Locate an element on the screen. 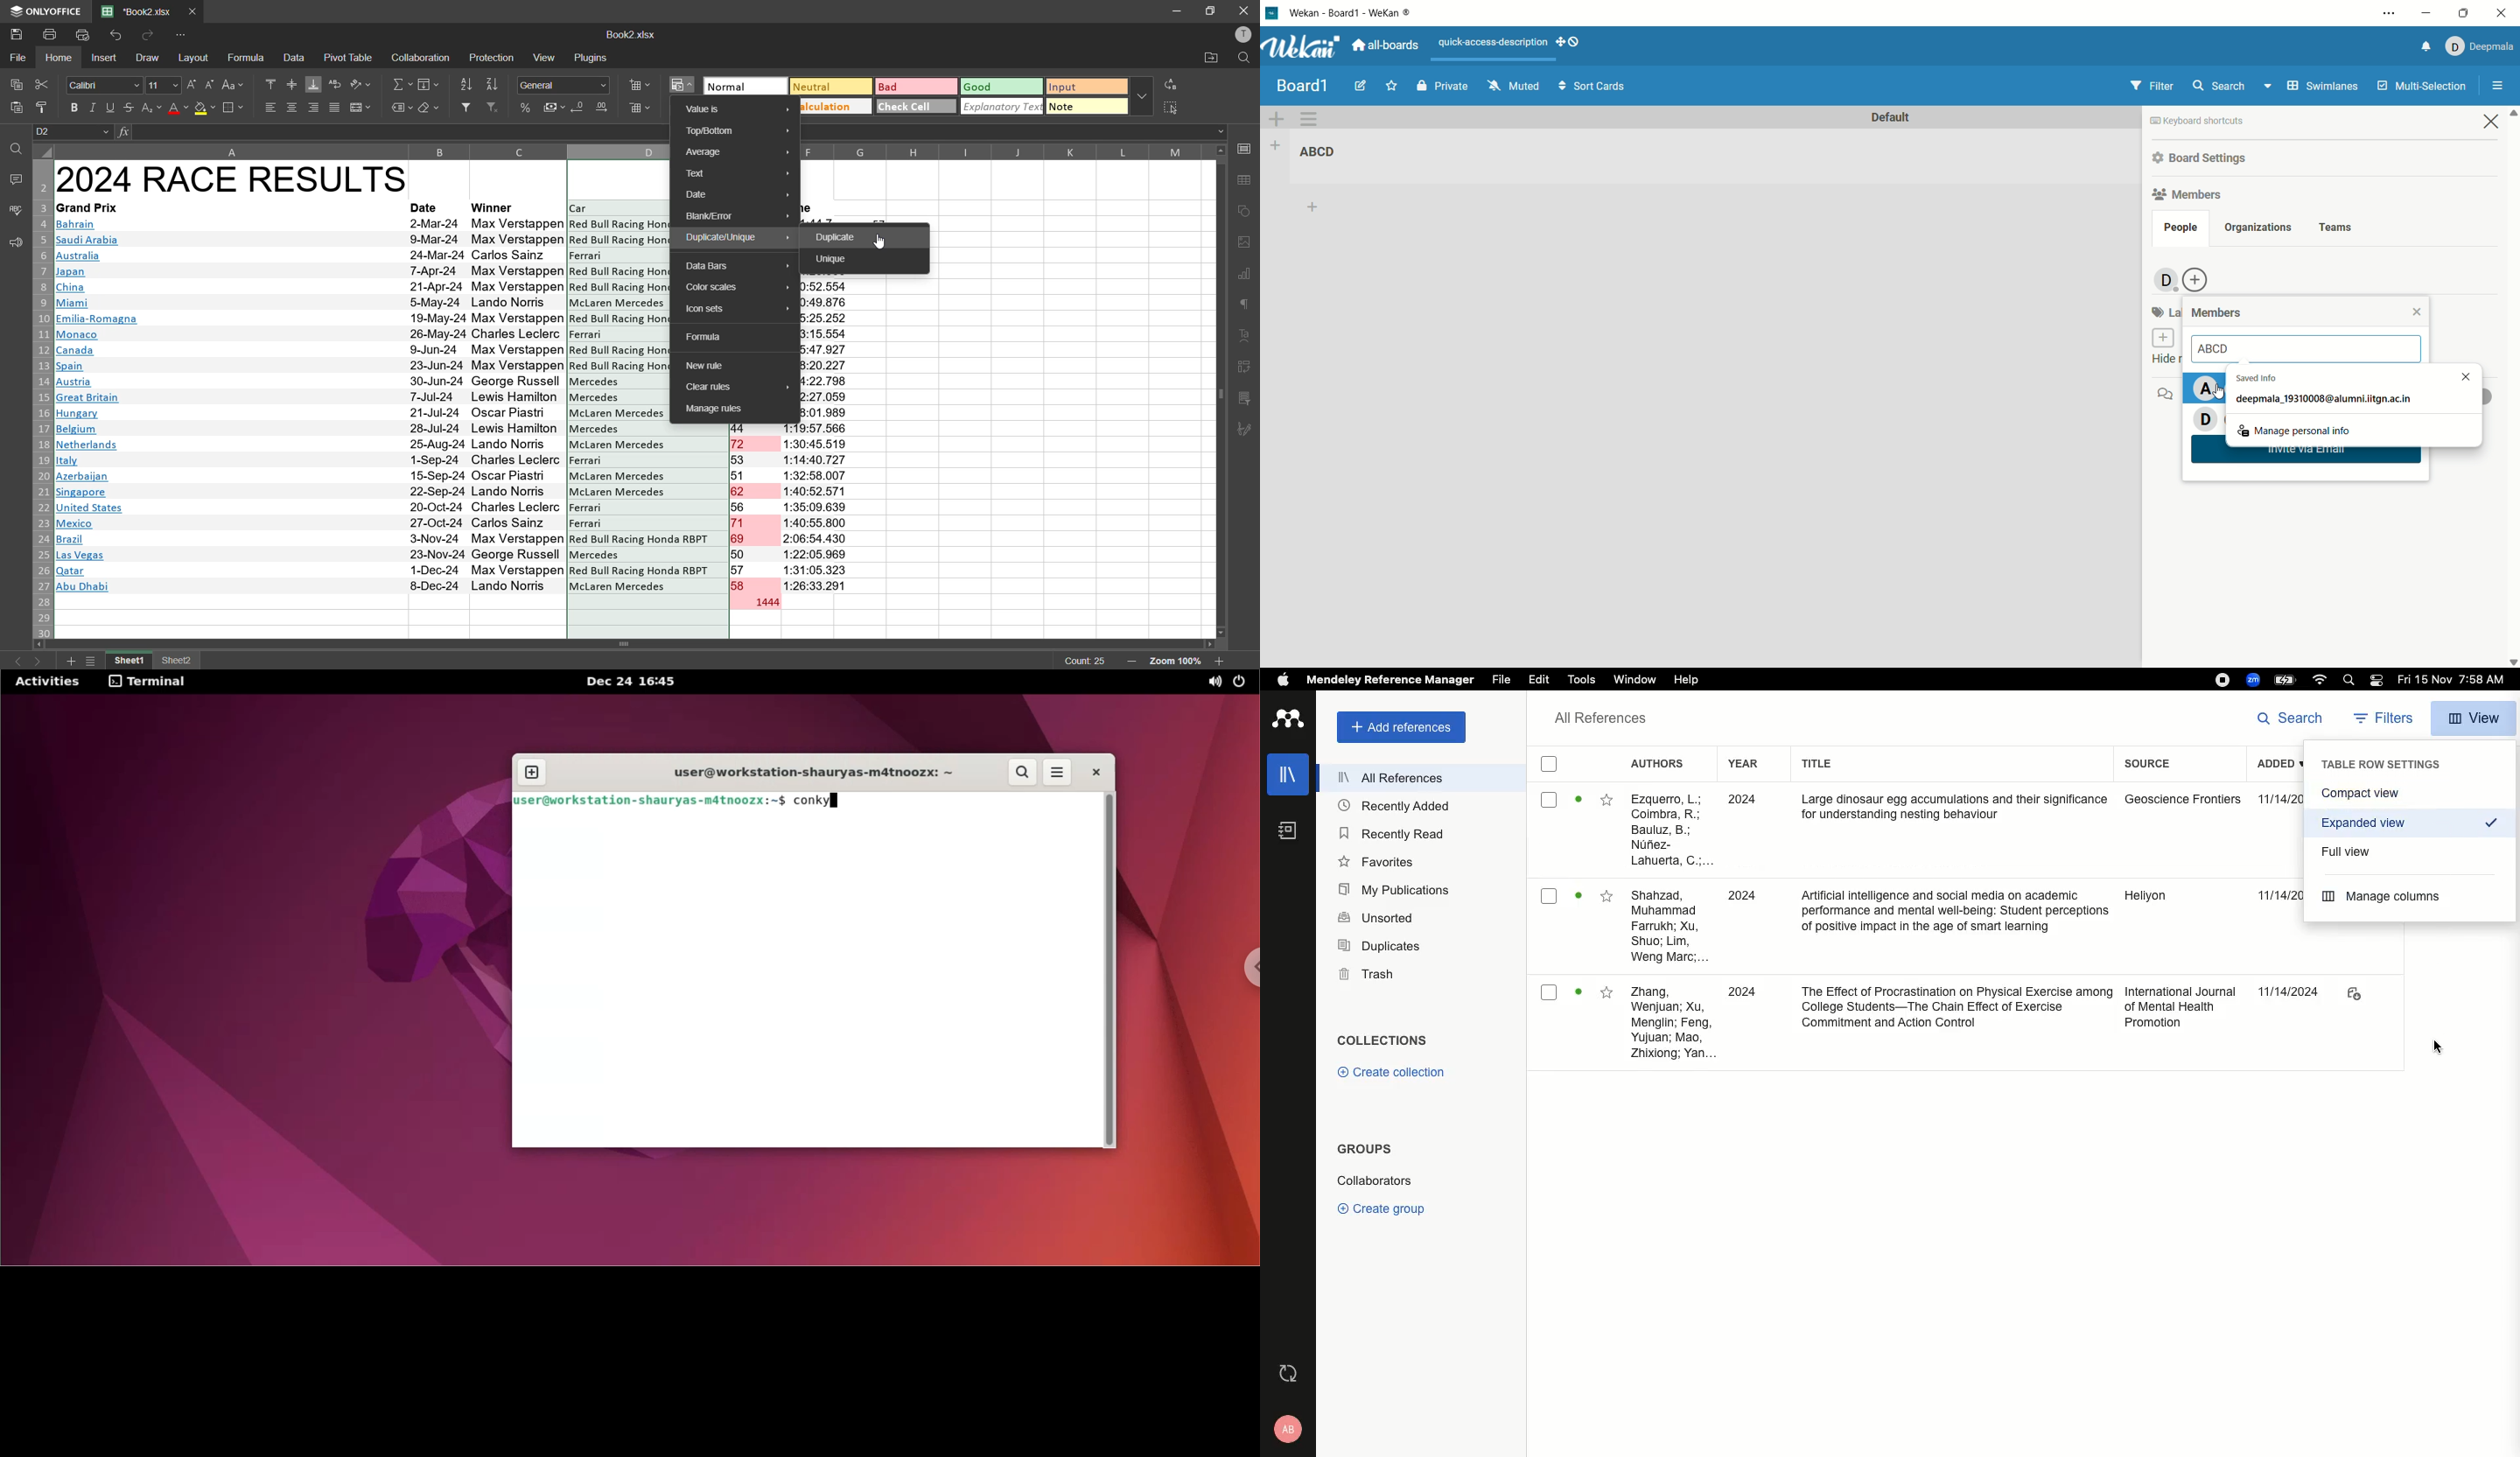 The width and height of the screenshot is (2520, 1484). increment size is located at coordinates (192, 85).